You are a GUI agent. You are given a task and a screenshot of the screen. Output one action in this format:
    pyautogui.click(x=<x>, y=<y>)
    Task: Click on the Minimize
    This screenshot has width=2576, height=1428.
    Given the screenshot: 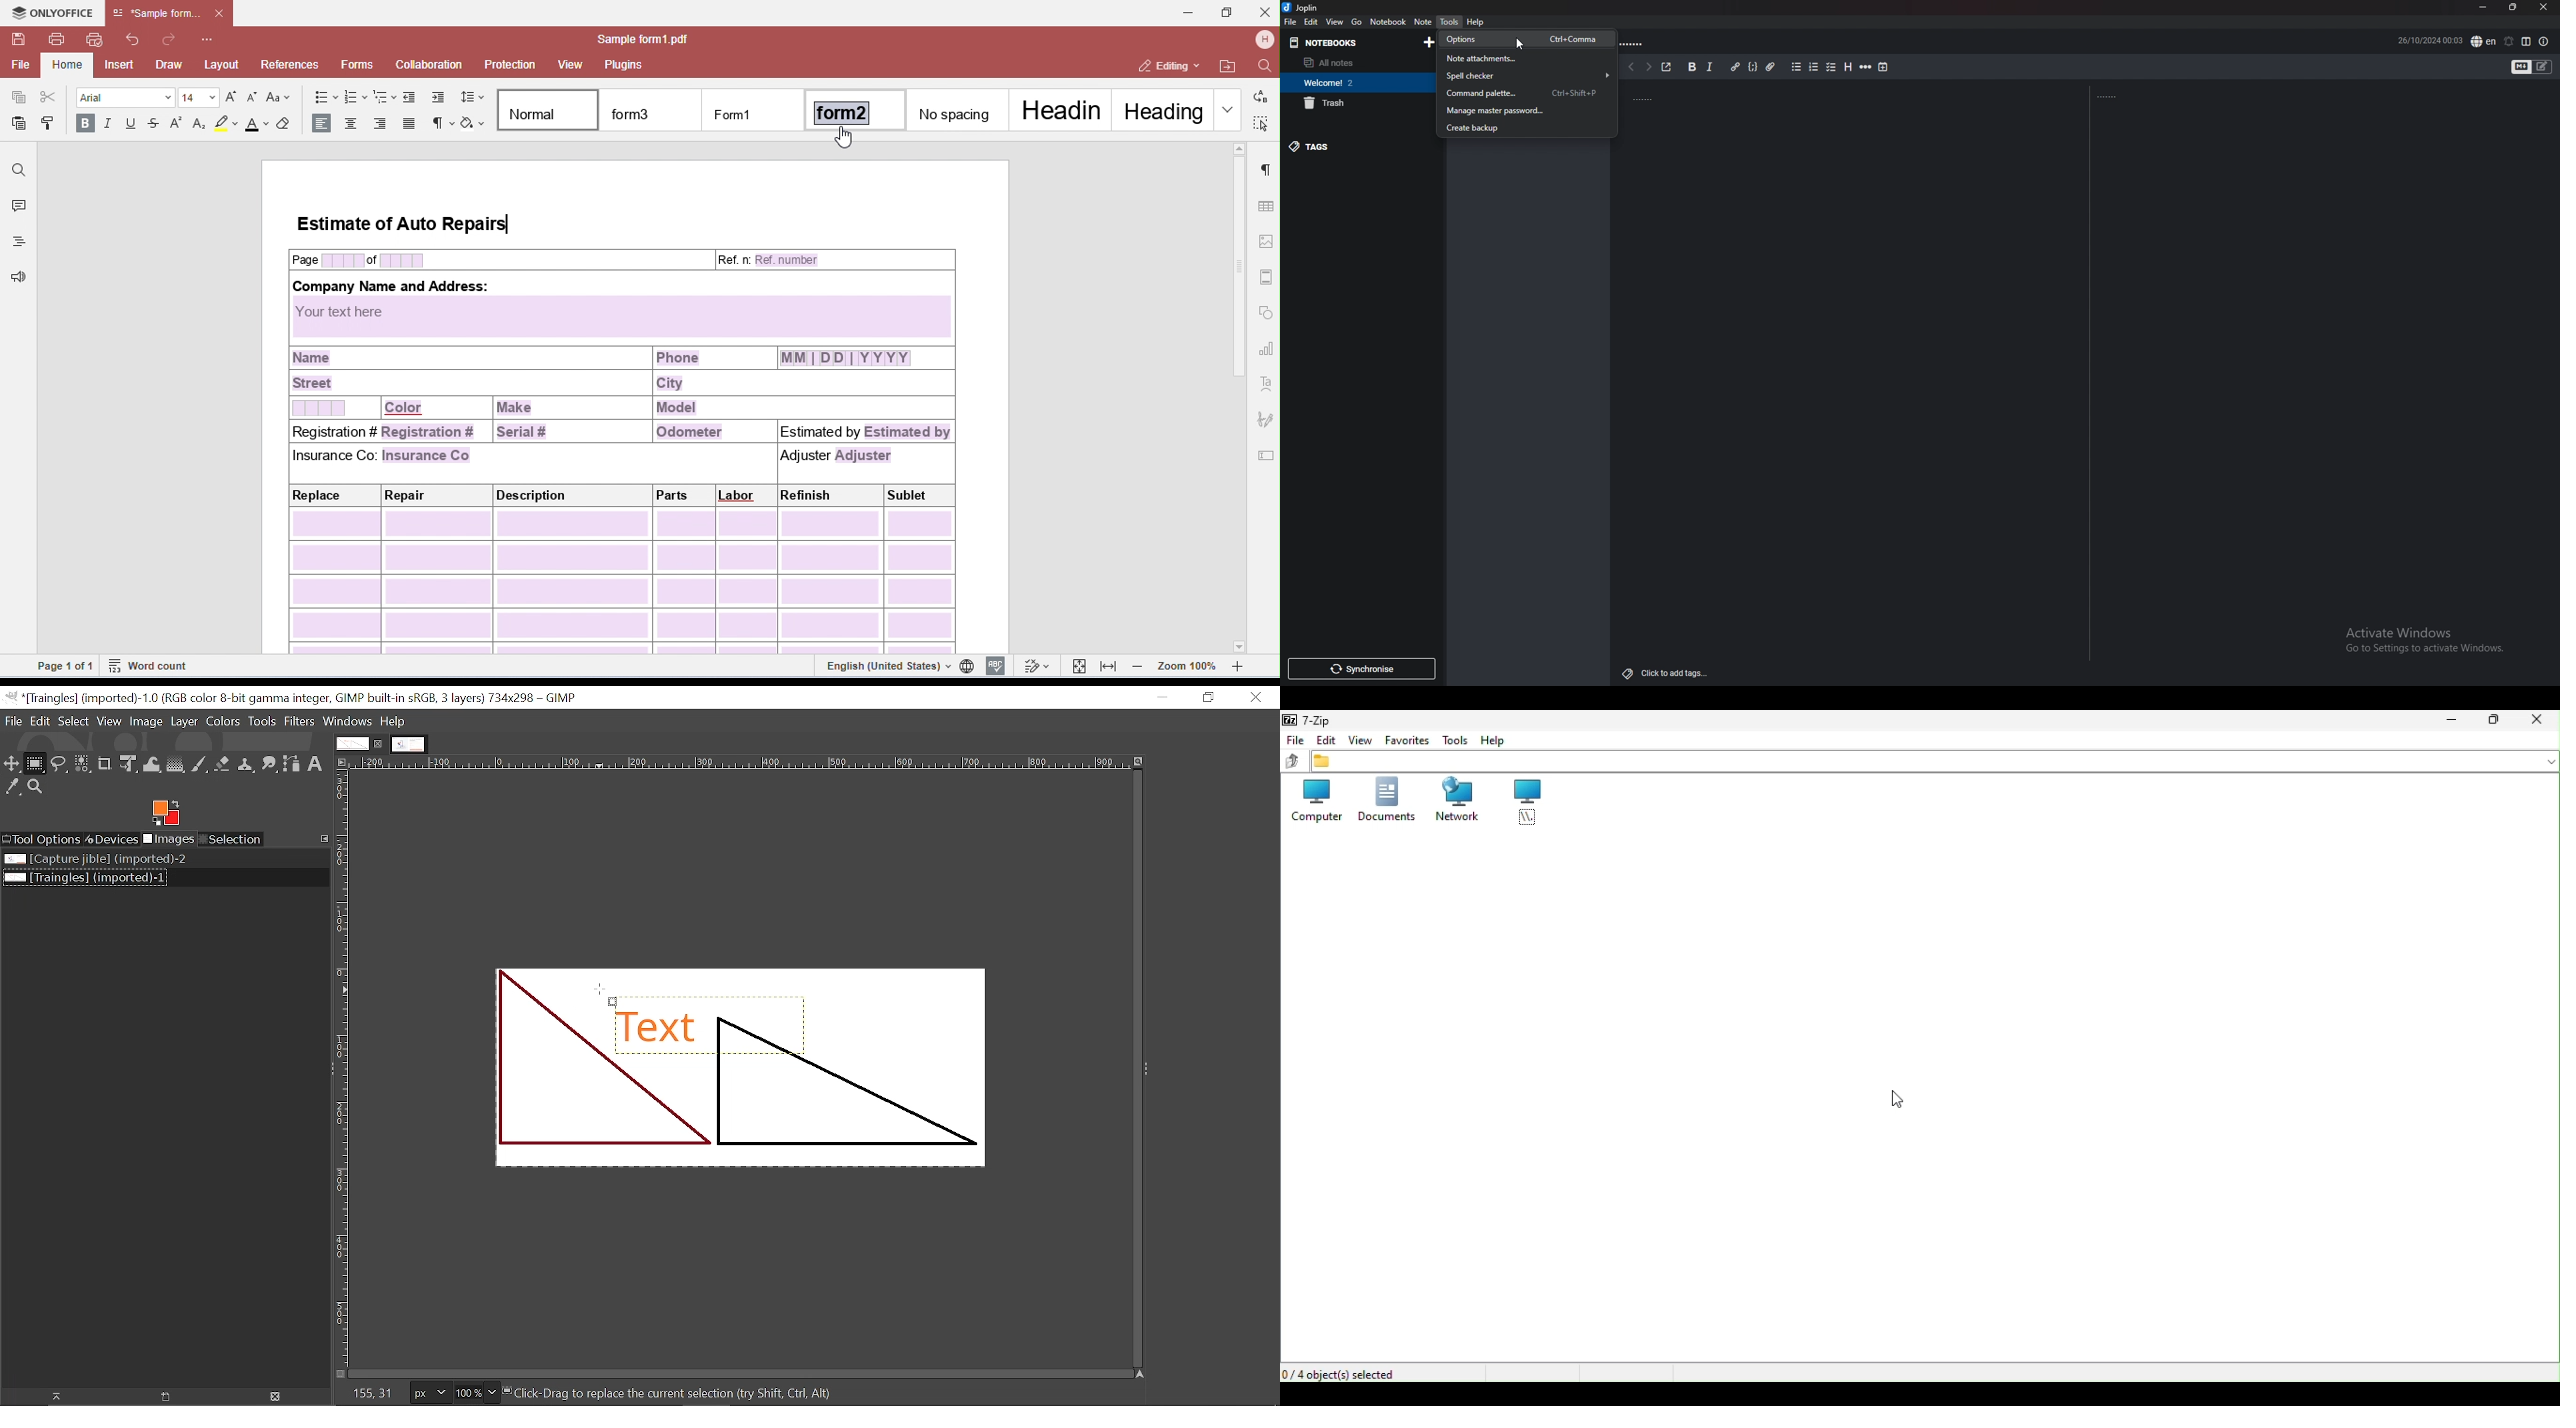 What is the action you would take?
    pyautogui.click(x=1157, y=697)
    